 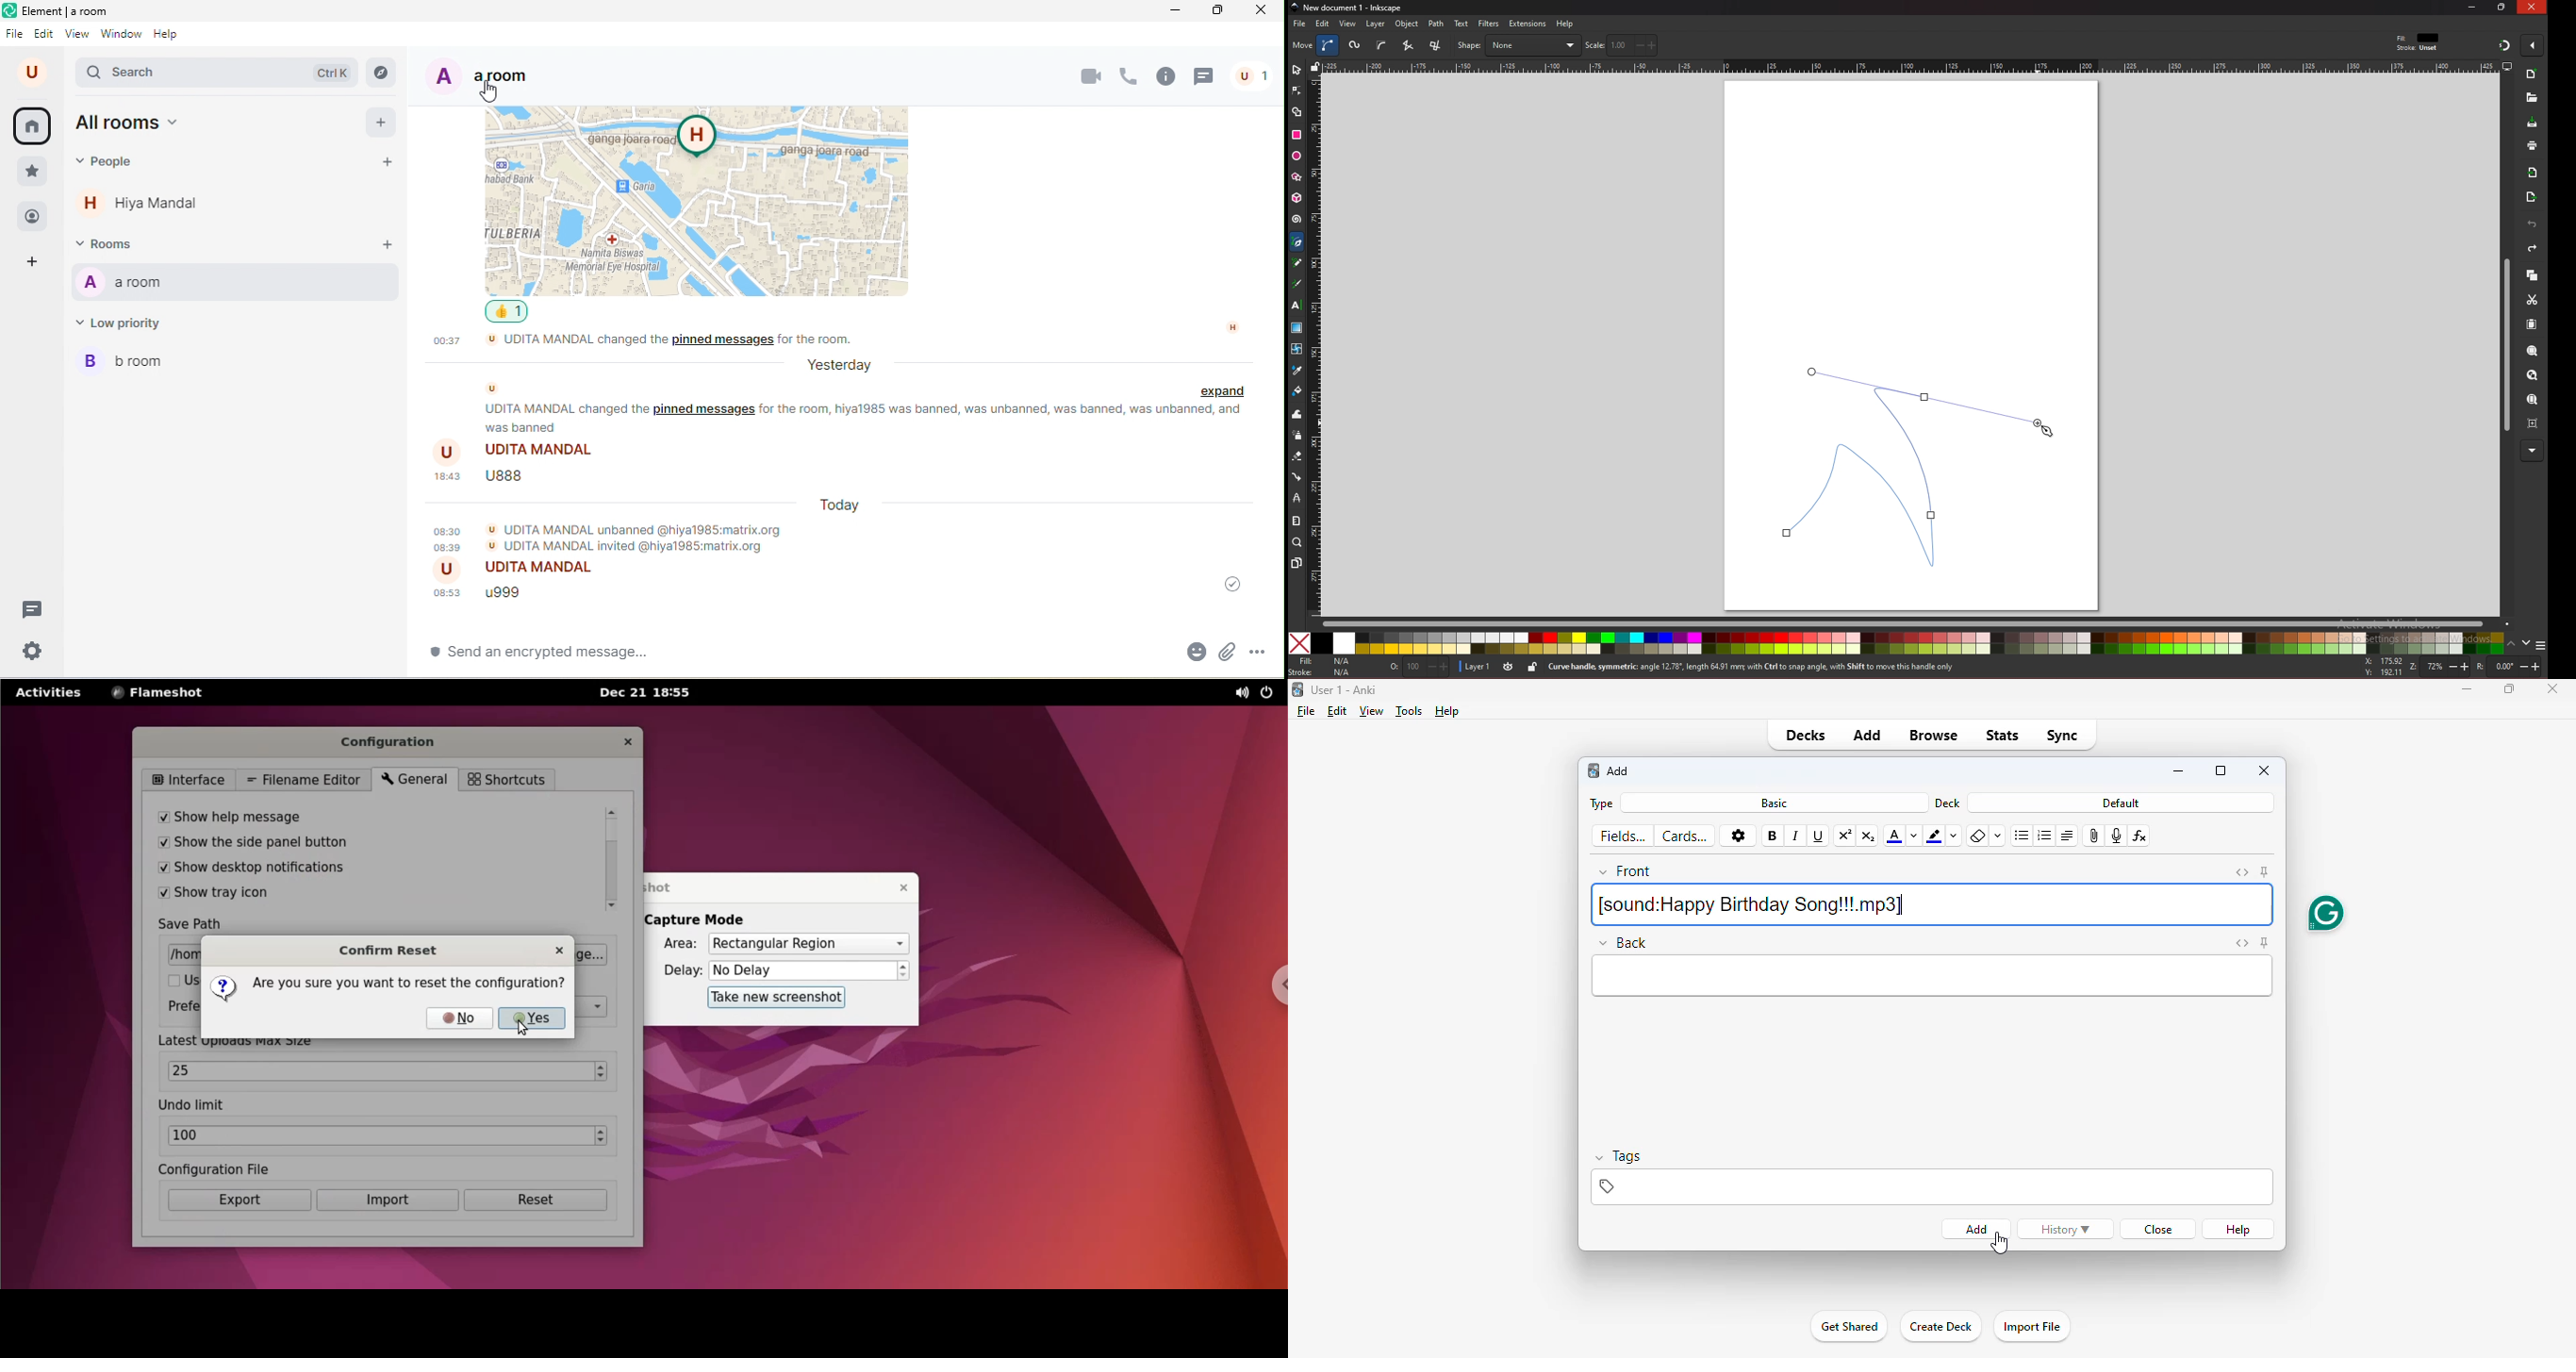 I want to click on object, so click(x=1409, y=24).